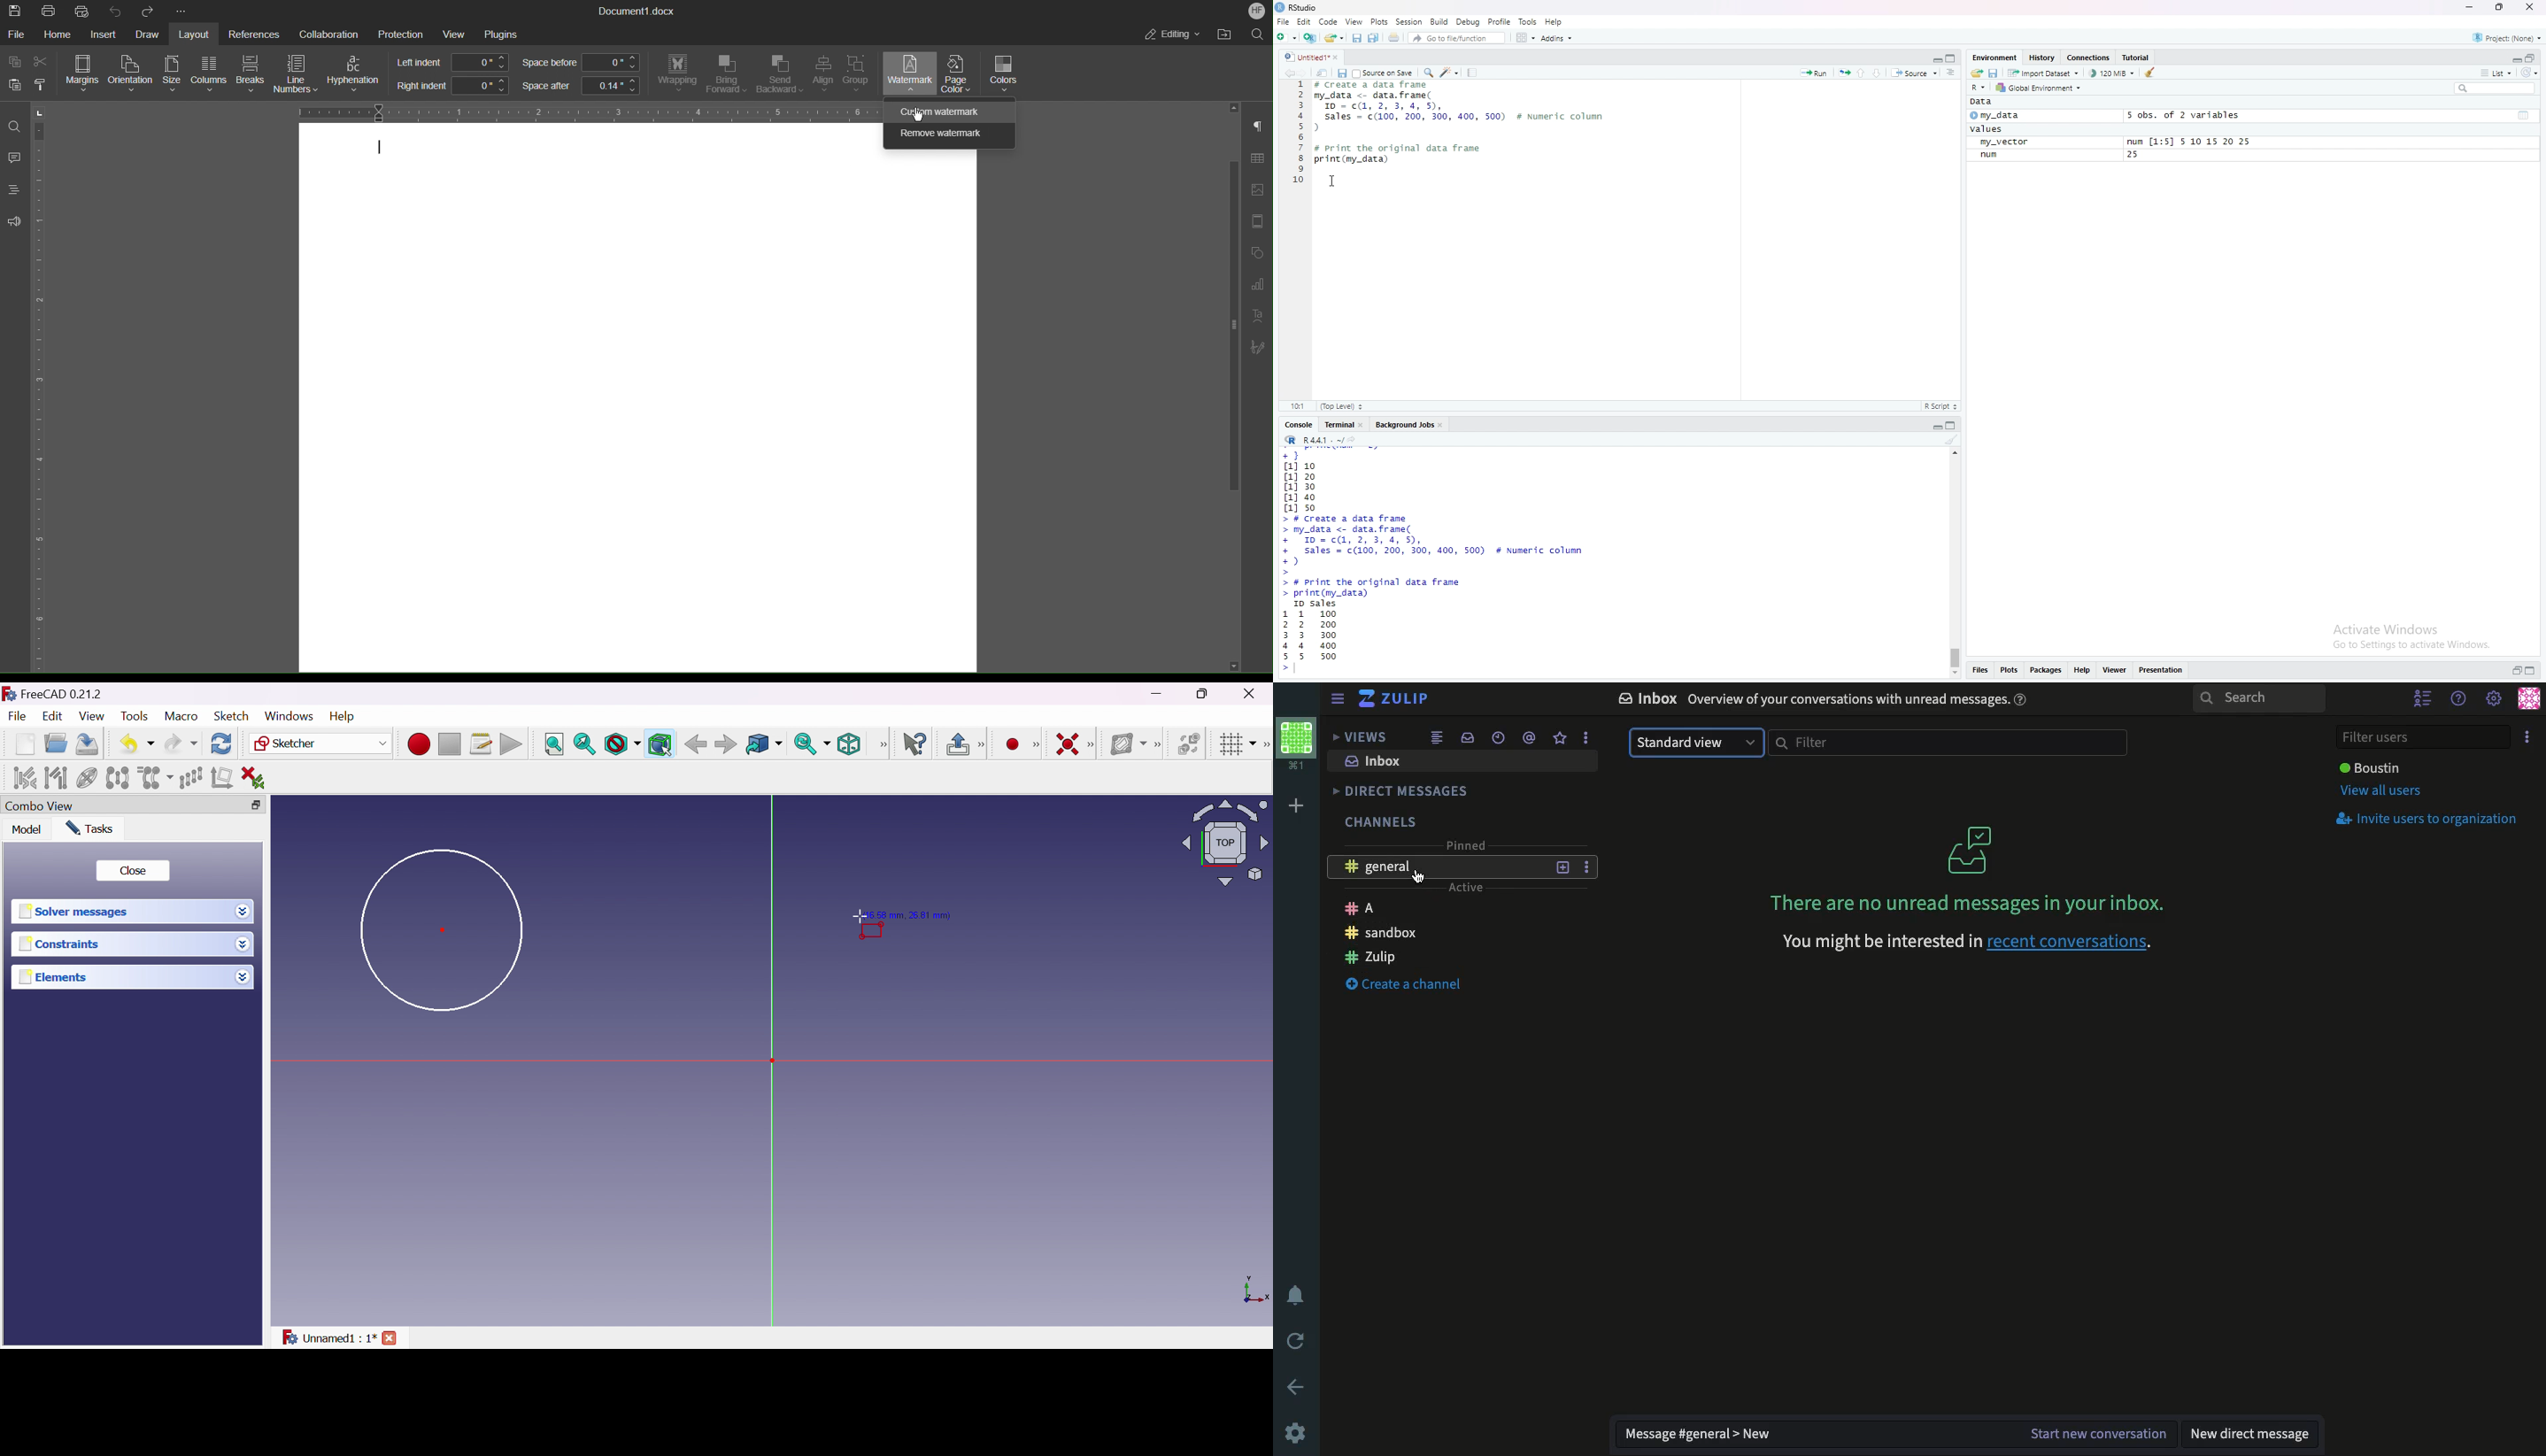 The height and width of the screenshot is (1456, 2548). Describe the element at coordinates (2046, 74) in the screenshot. I see `Import dataset` at that location.